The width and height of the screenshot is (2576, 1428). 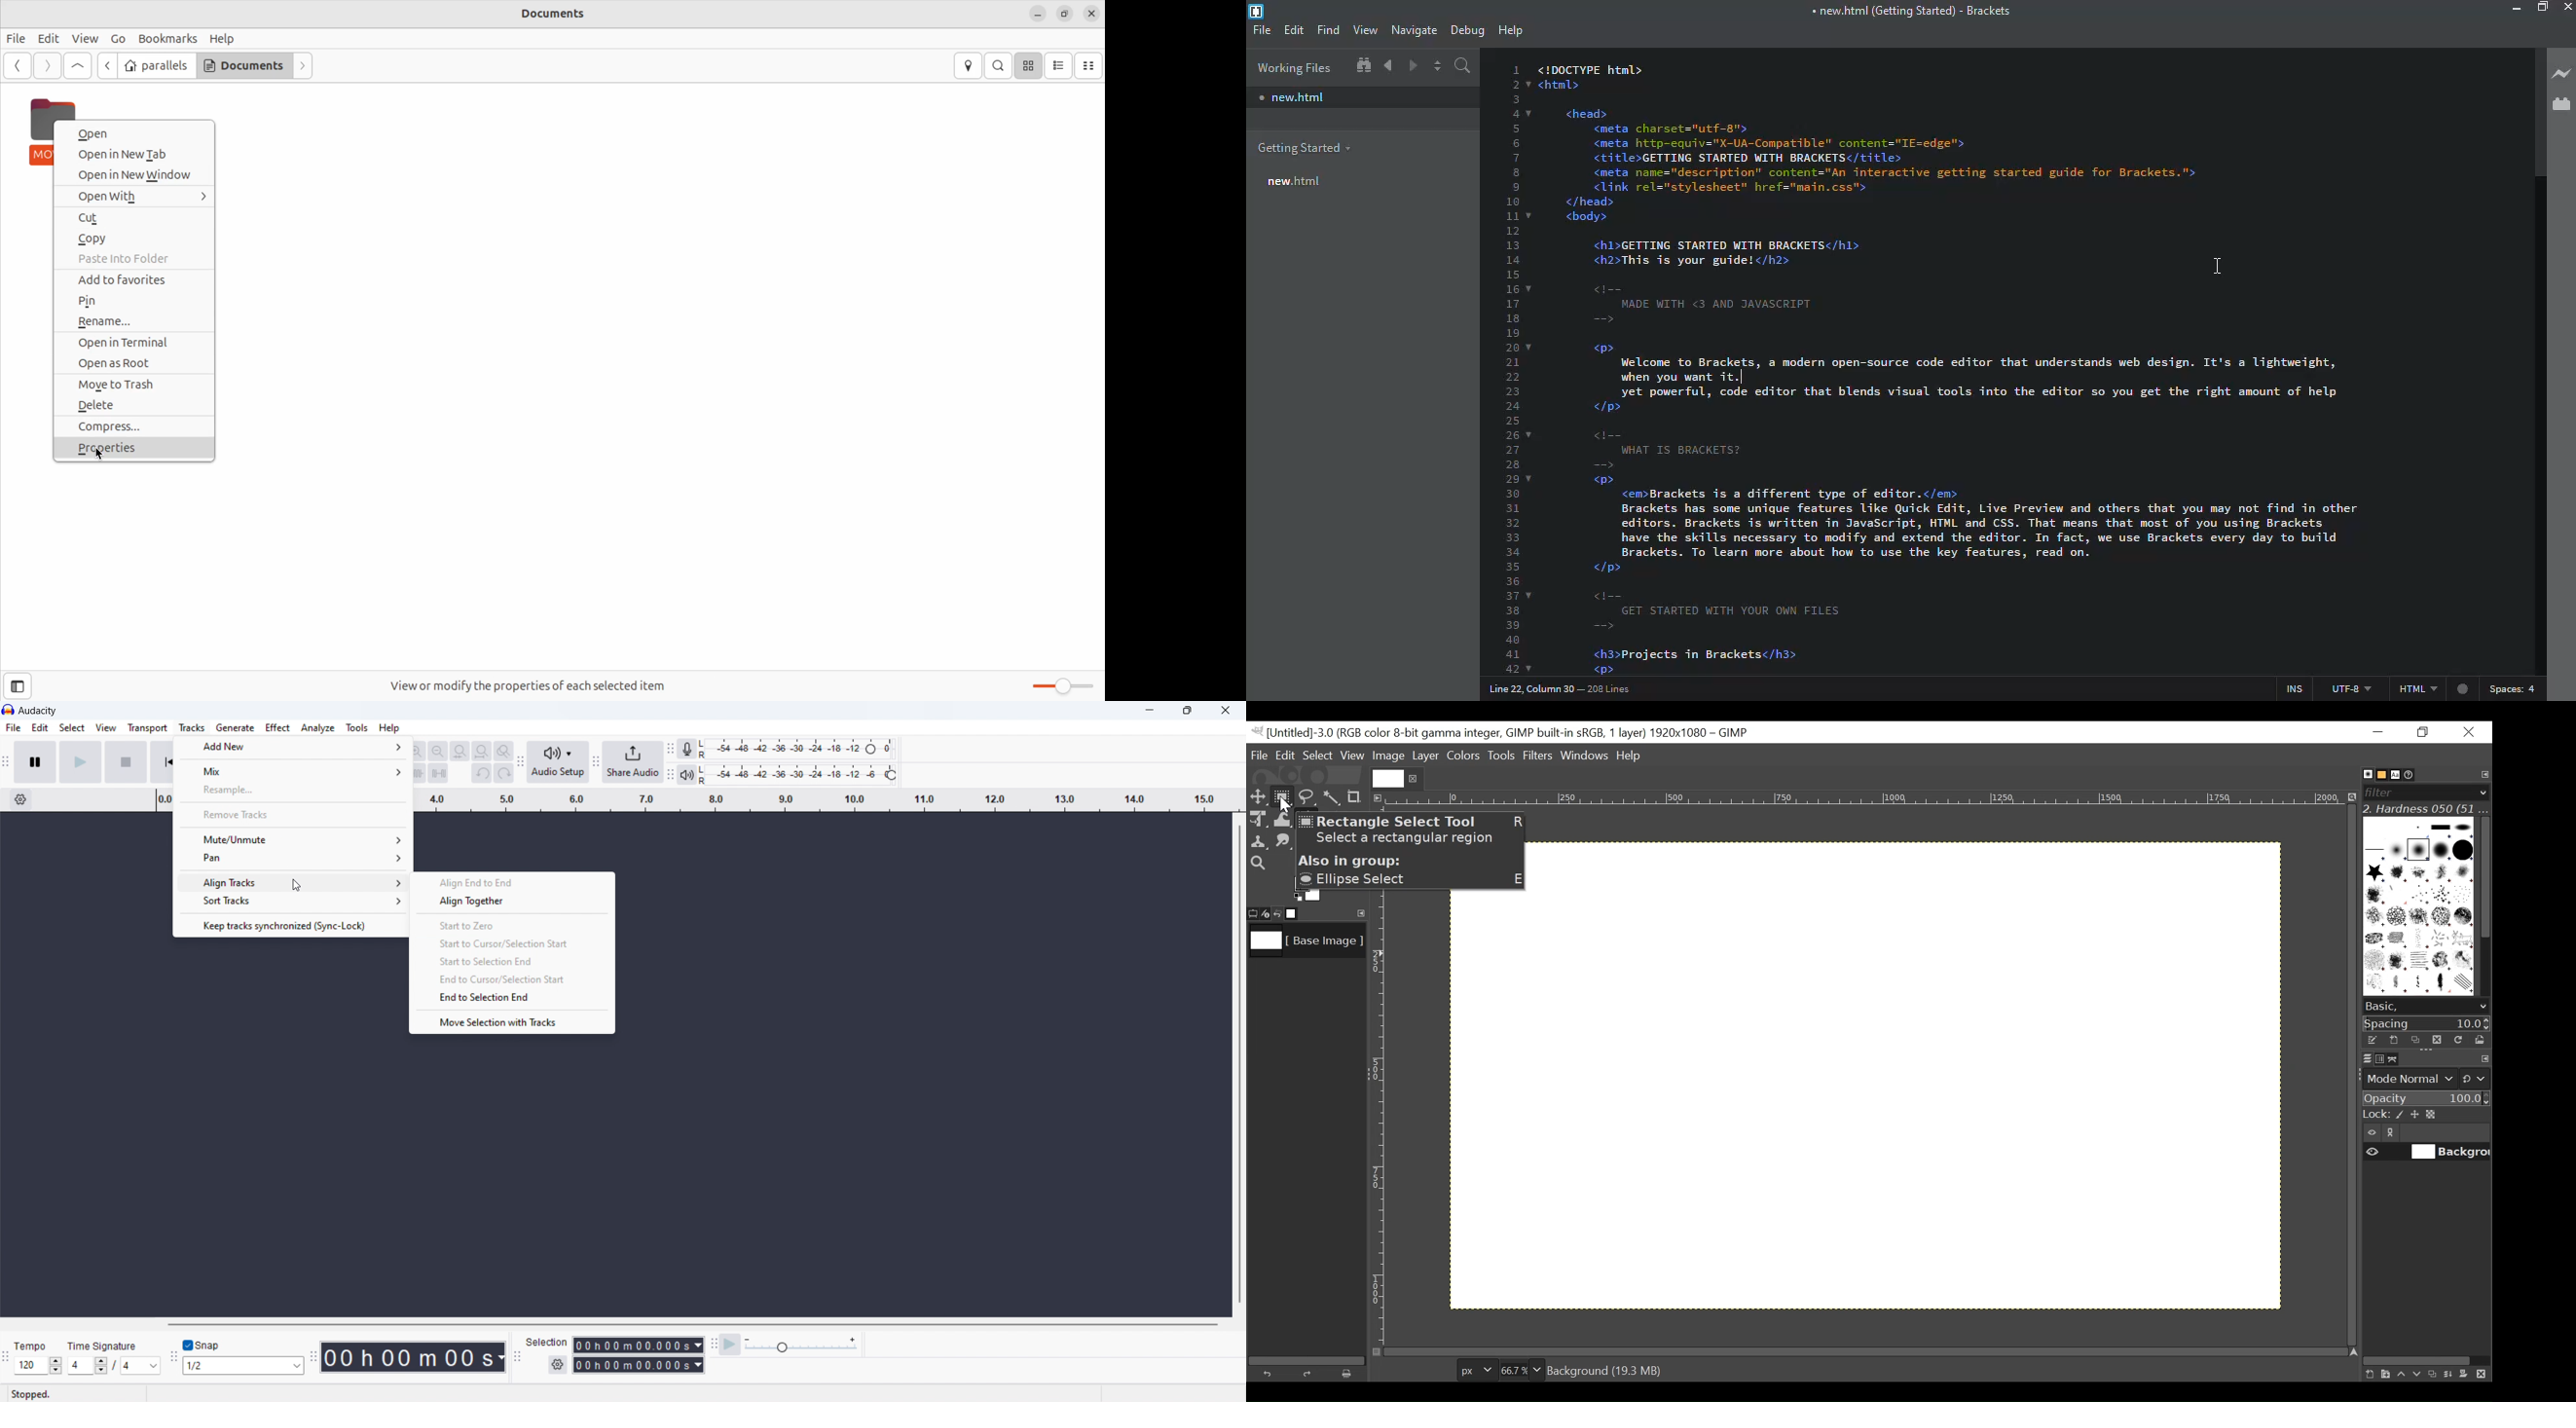 What do you see at coordinates (559, 762) in the screenshot?
I see `audio setup` at bounding box center [559, 762].